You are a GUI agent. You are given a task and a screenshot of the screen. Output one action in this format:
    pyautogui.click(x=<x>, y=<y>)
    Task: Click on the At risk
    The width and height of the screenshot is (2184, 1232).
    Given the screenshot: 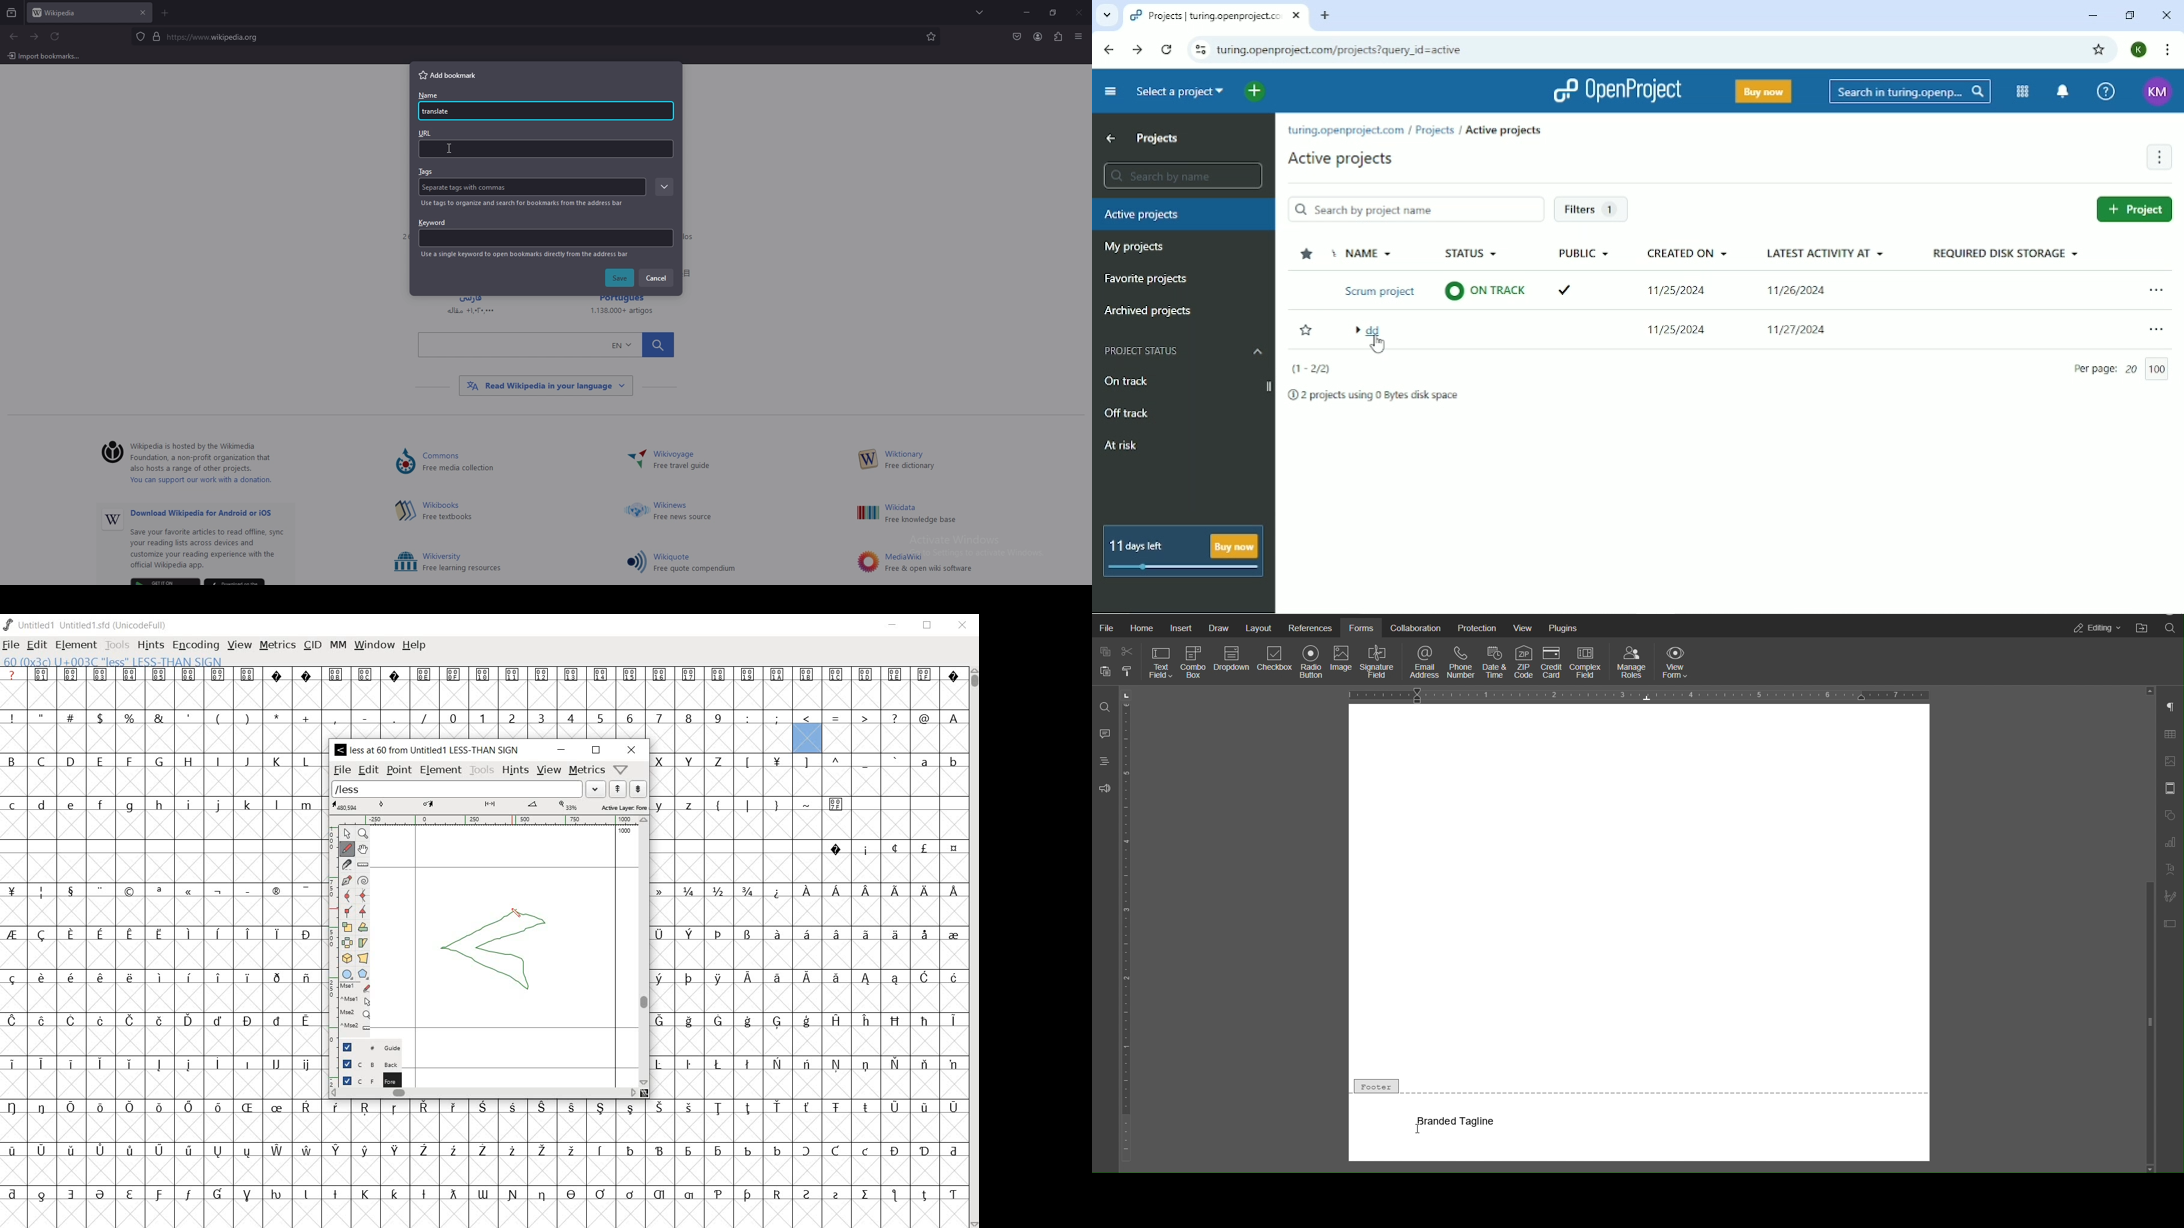 What is the action you would take?
    pyautogui.click(x=1123, y=446)
    